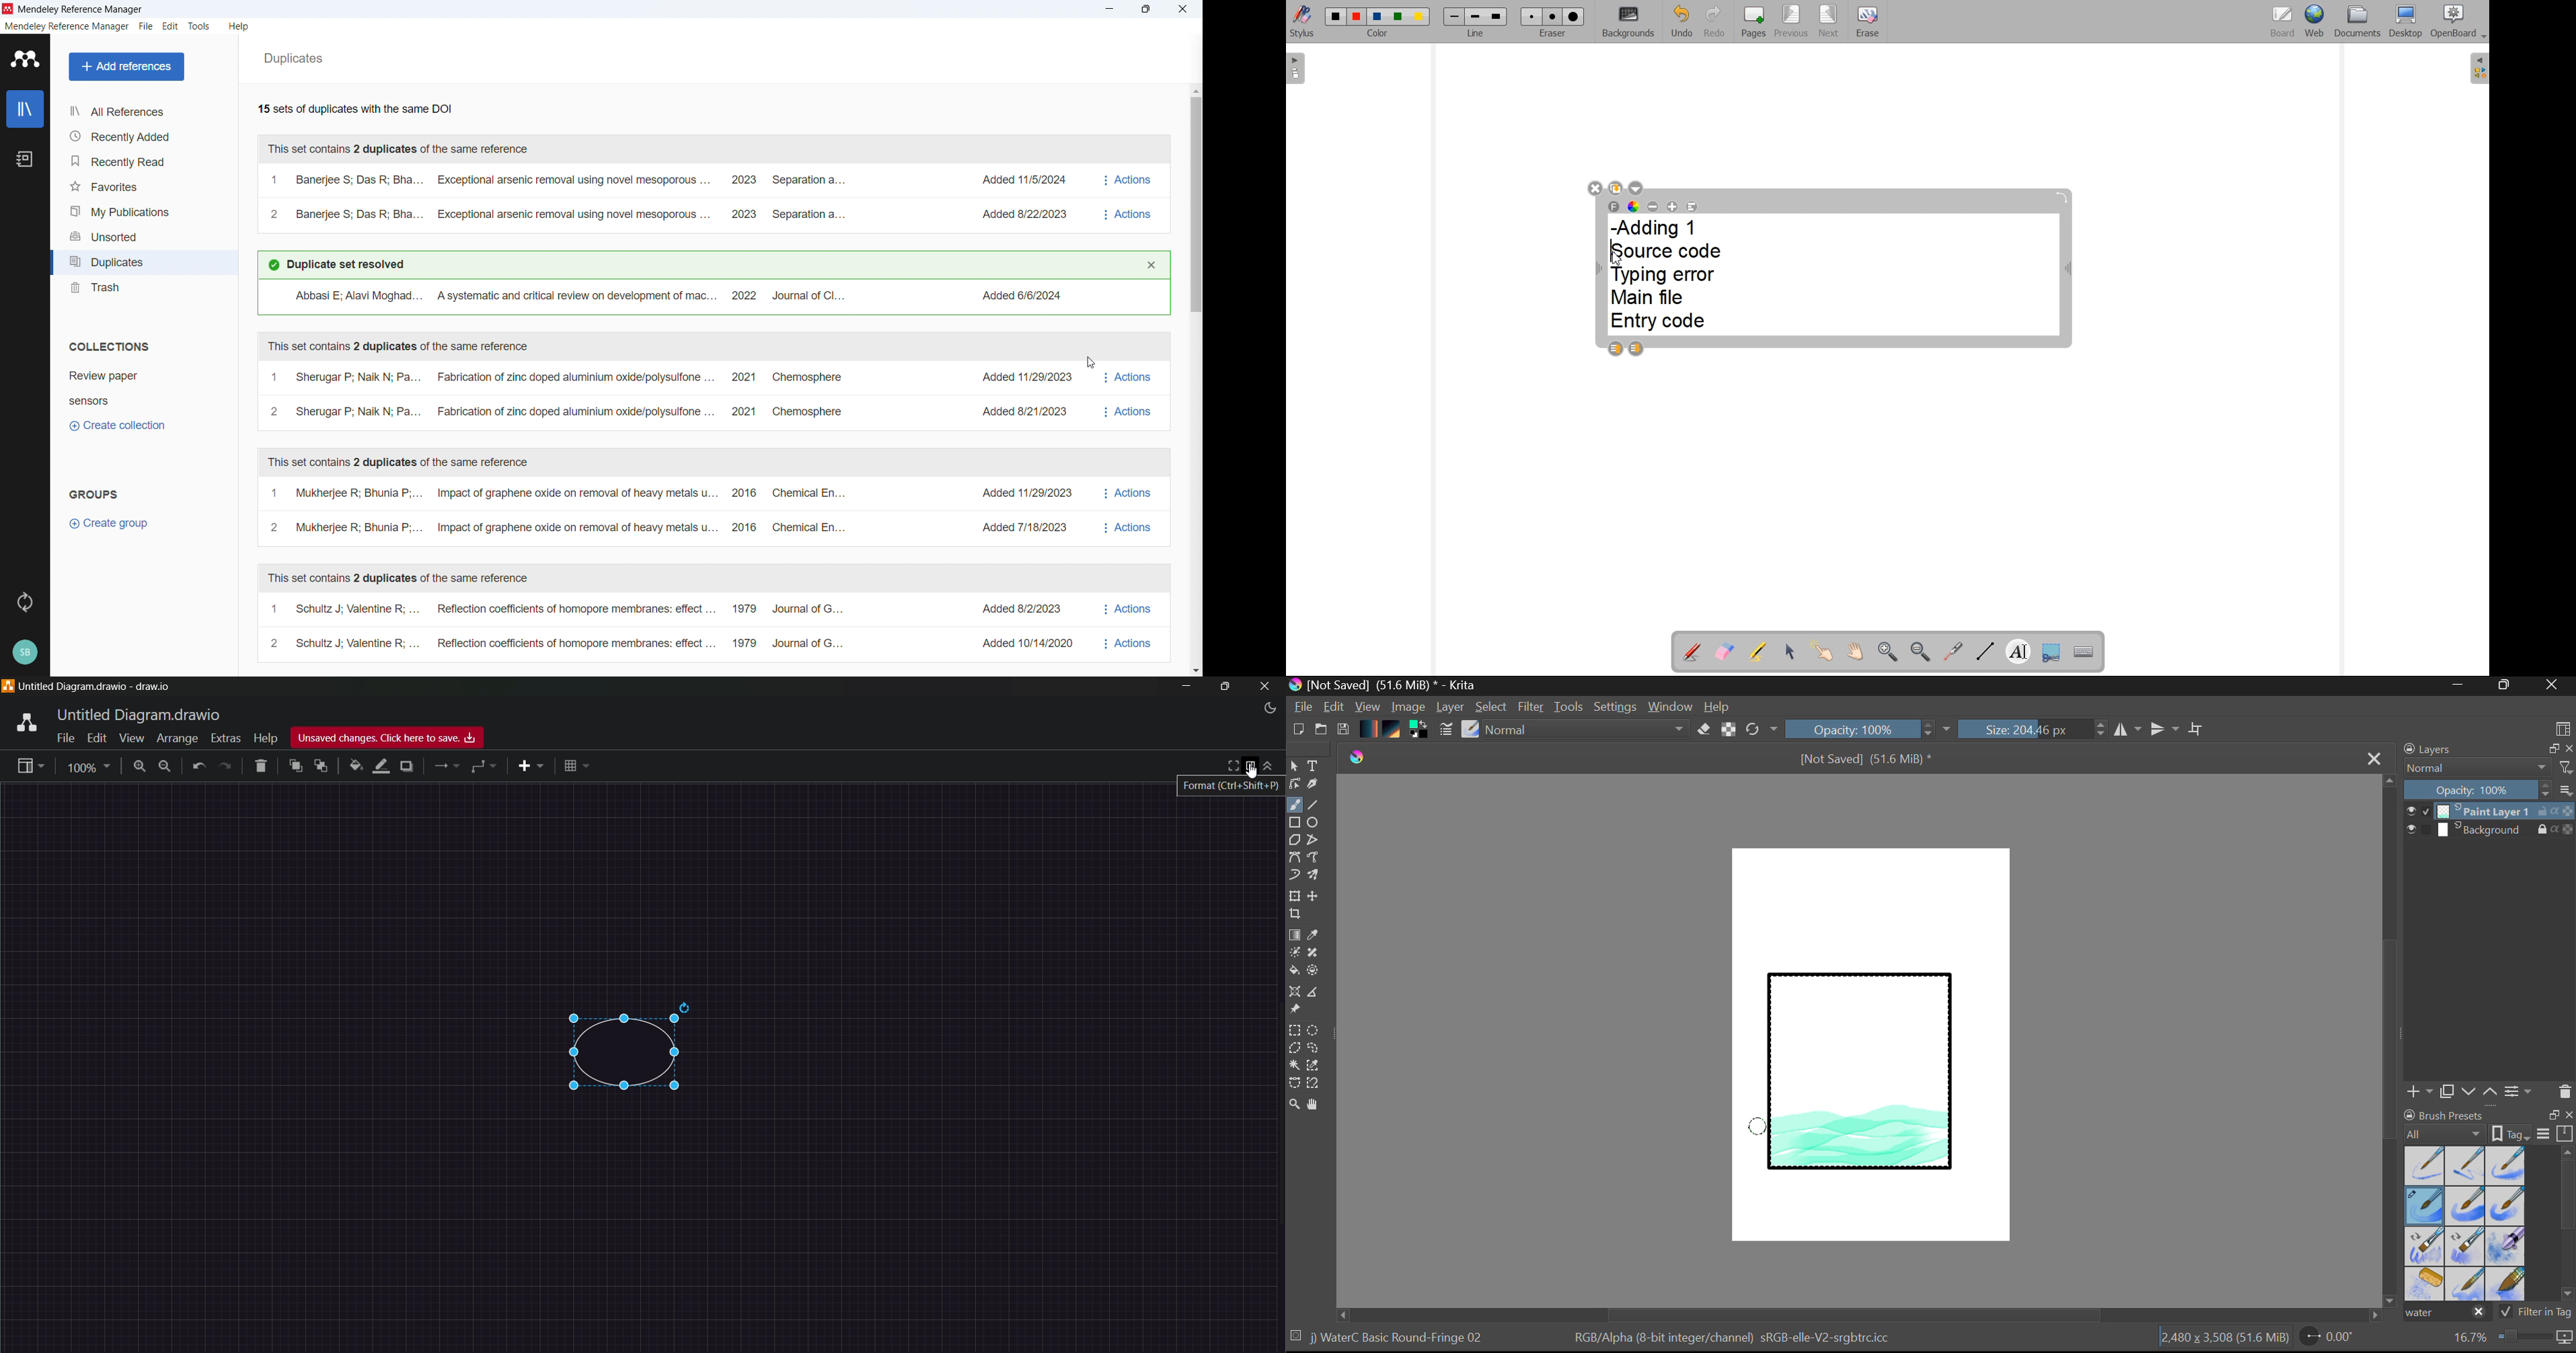  What do you see at coordinates (1185, 686) in the screenshot?
I see `minimize` at bounding box center [1185, 686].